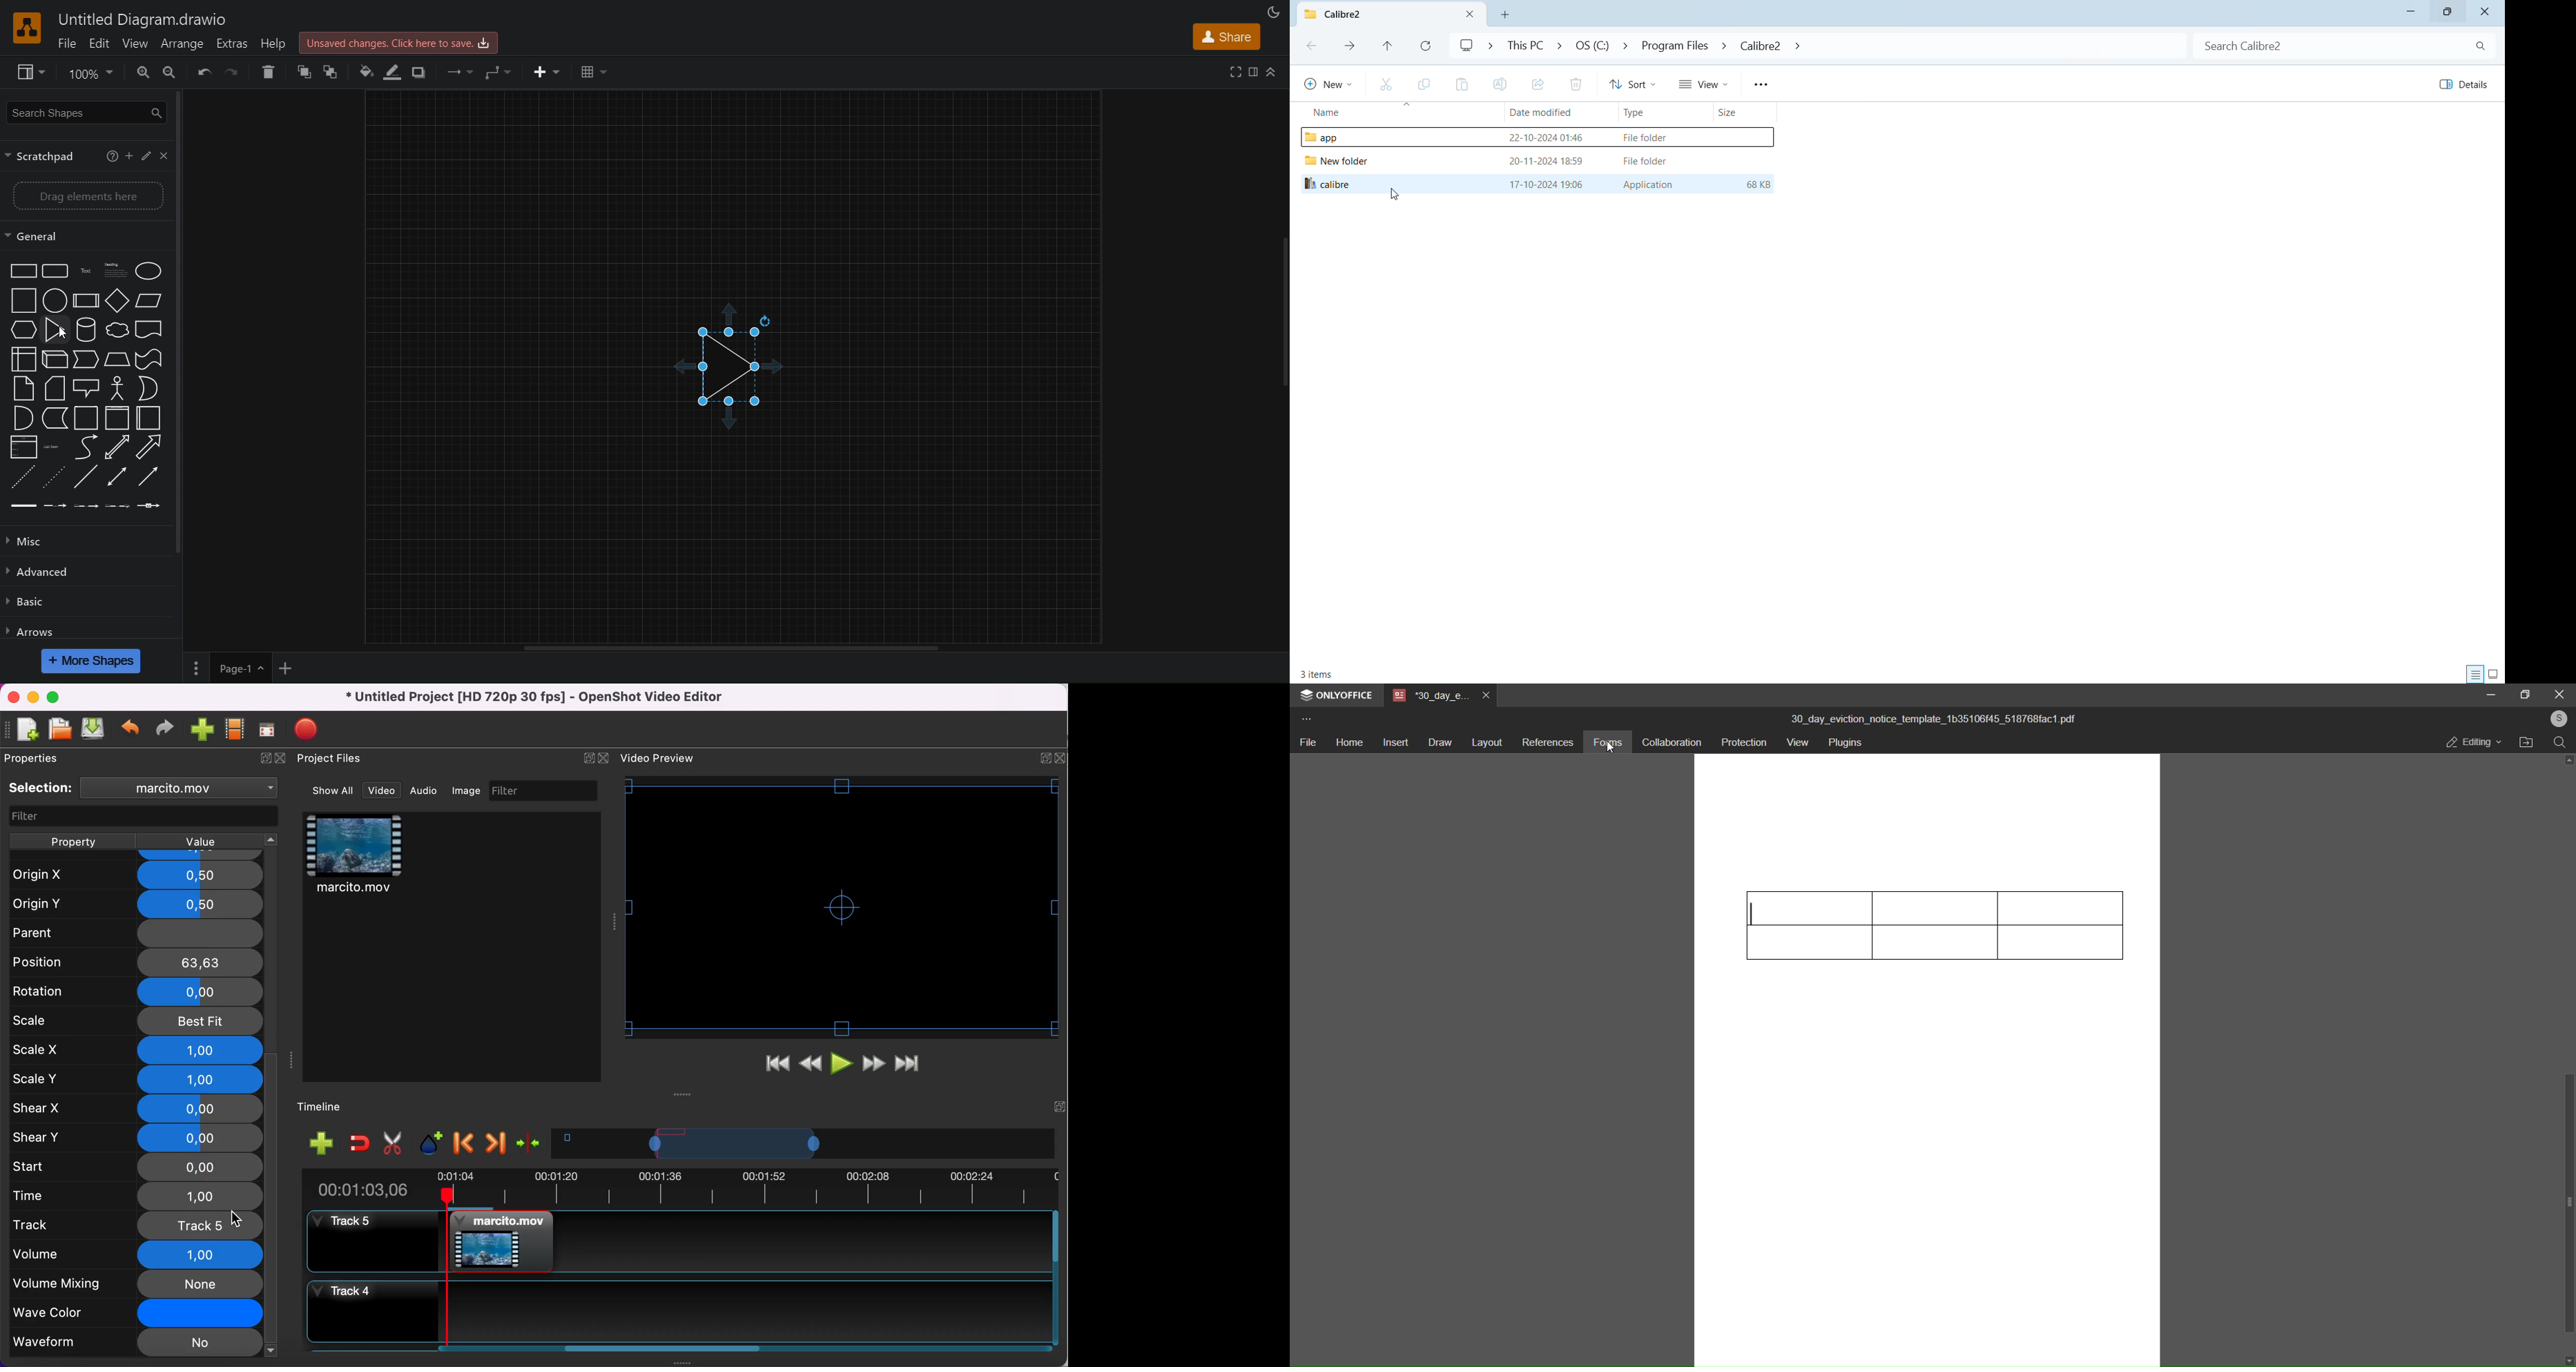 This screenshot has height=1372, width=2576. What do you see at coordinates (267, 71) in the screenshot?
I see `Delete` at bounding box center [267, 71].